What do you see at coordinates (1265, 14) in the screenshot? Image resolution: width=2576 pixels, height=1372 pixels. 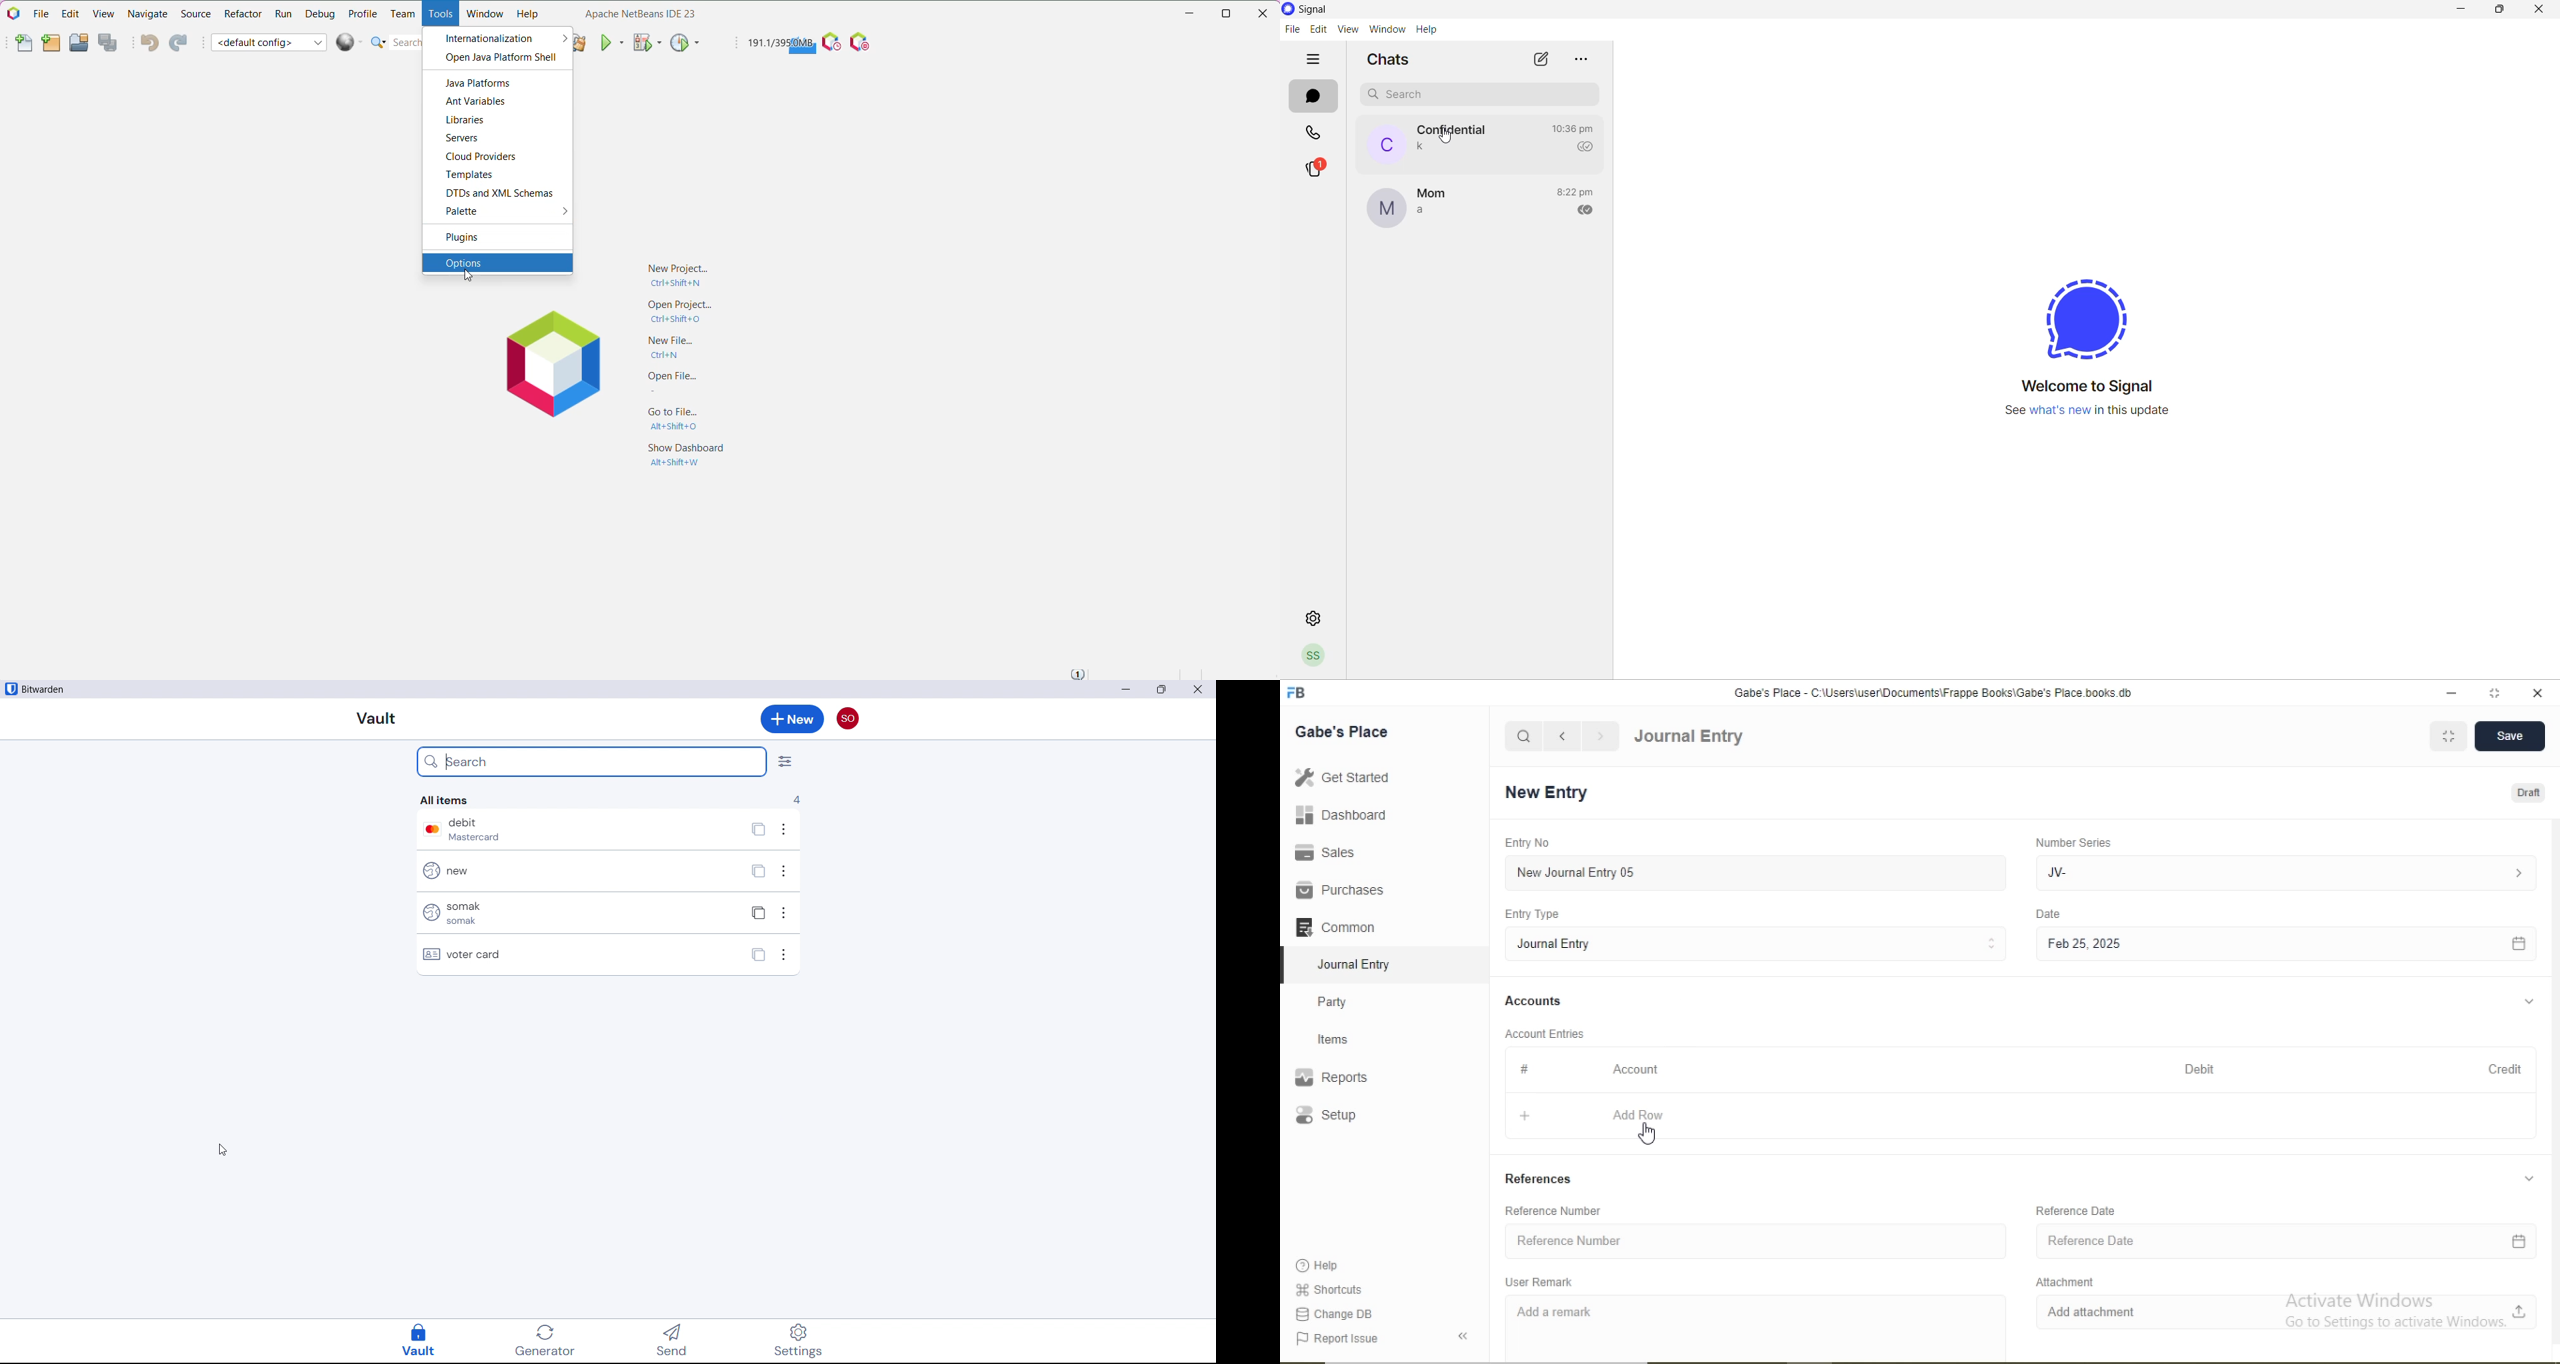 I see `Close` at bounding box center [1265, 14].